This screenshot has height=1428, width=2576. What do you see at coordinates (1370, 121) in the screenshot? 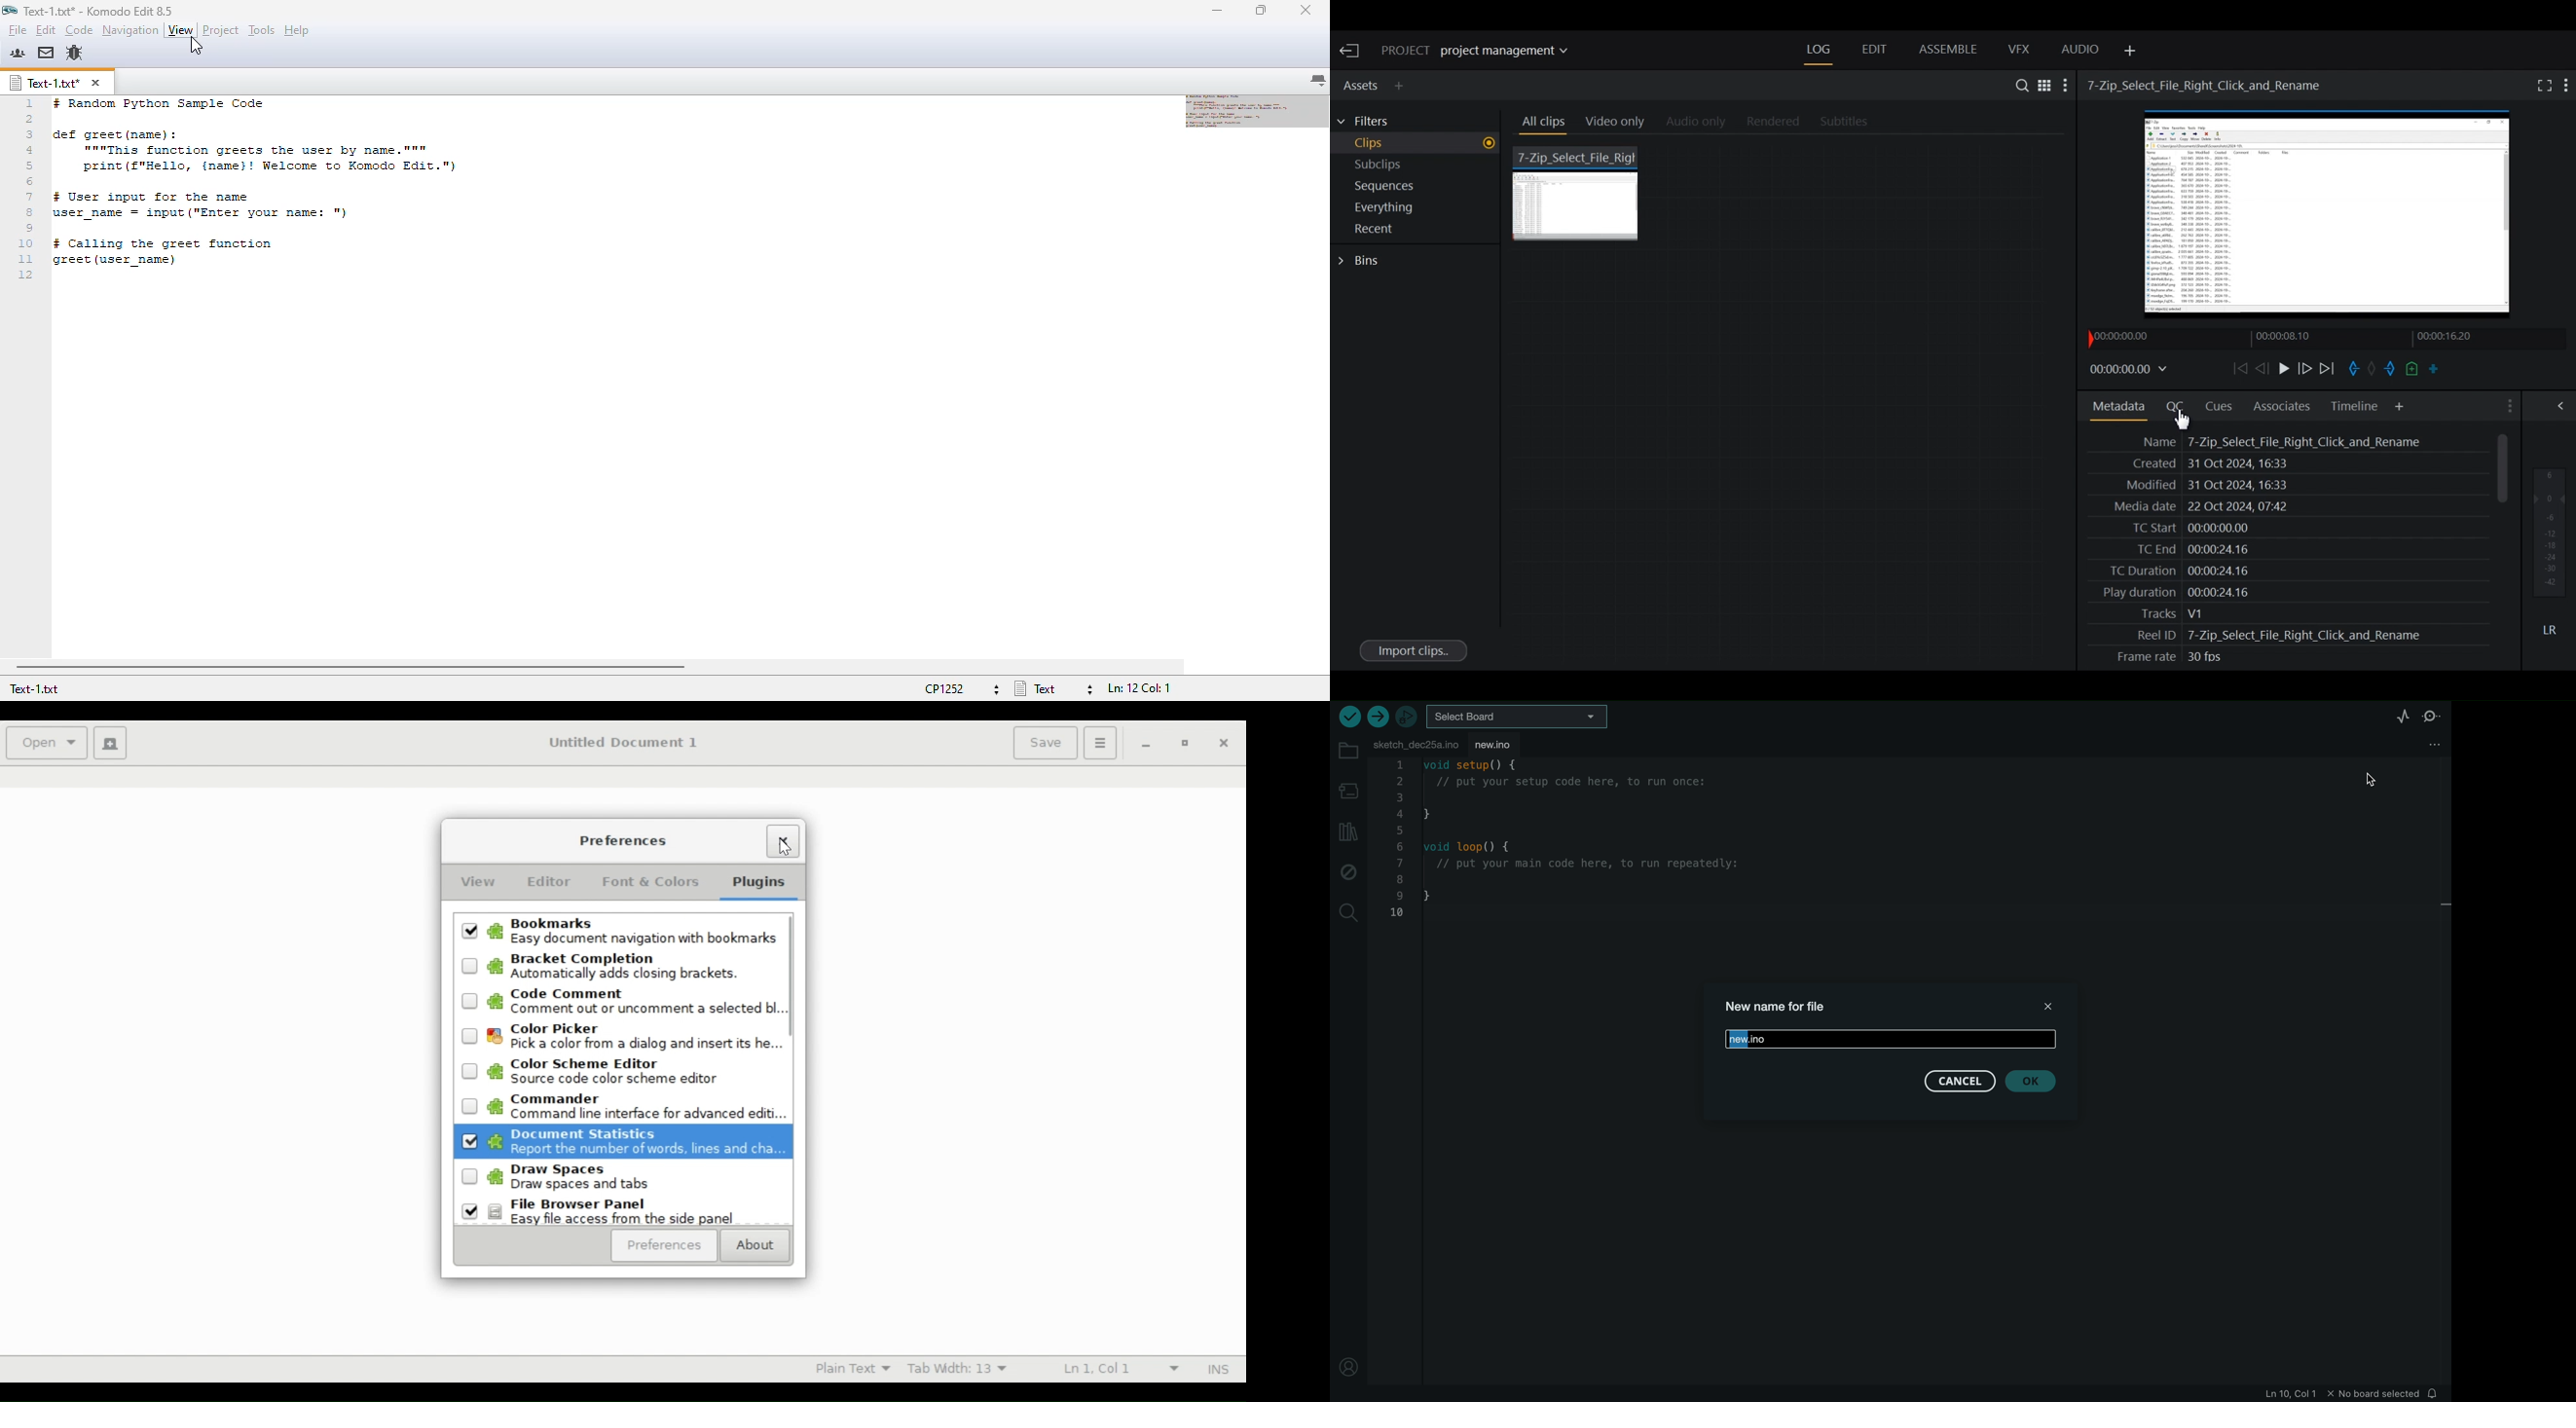
I see `Filters` at bounding box center [1370, 121].